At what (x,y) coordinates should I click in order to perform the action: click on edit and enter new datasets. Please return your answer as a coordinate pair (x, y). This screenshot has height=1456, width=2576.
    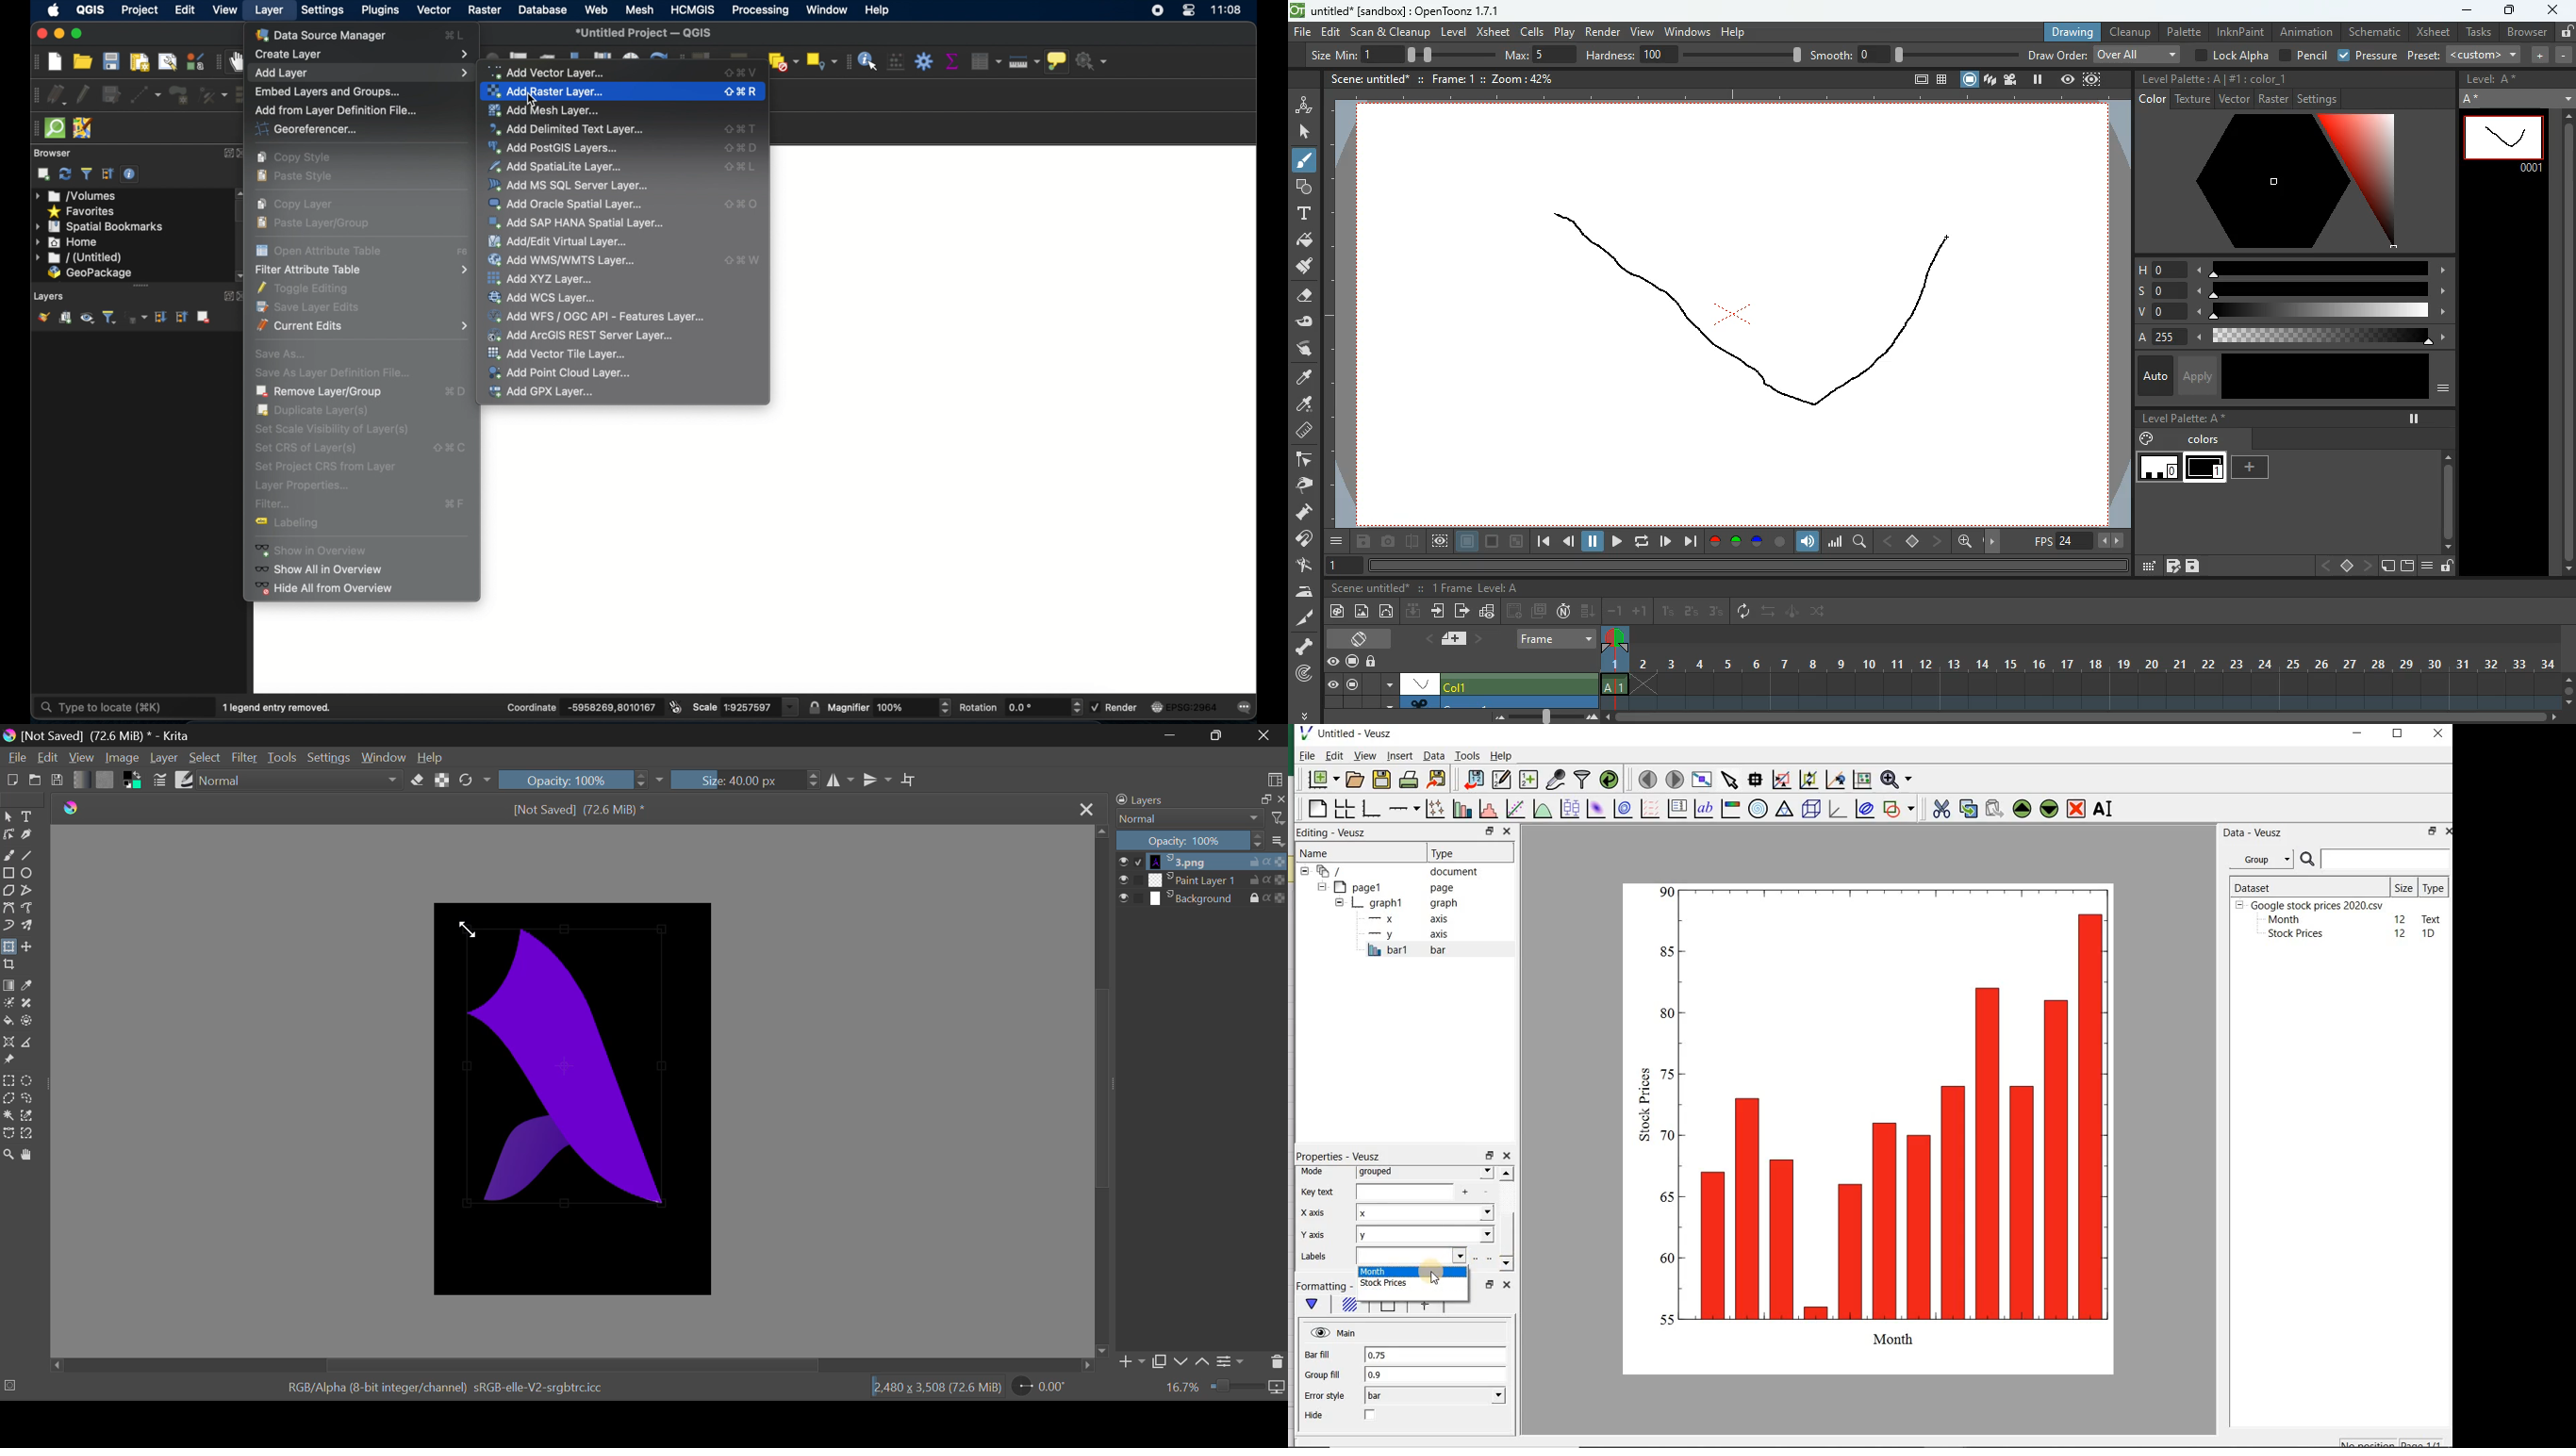
    Looking at the image, I should click on (1501, 779).